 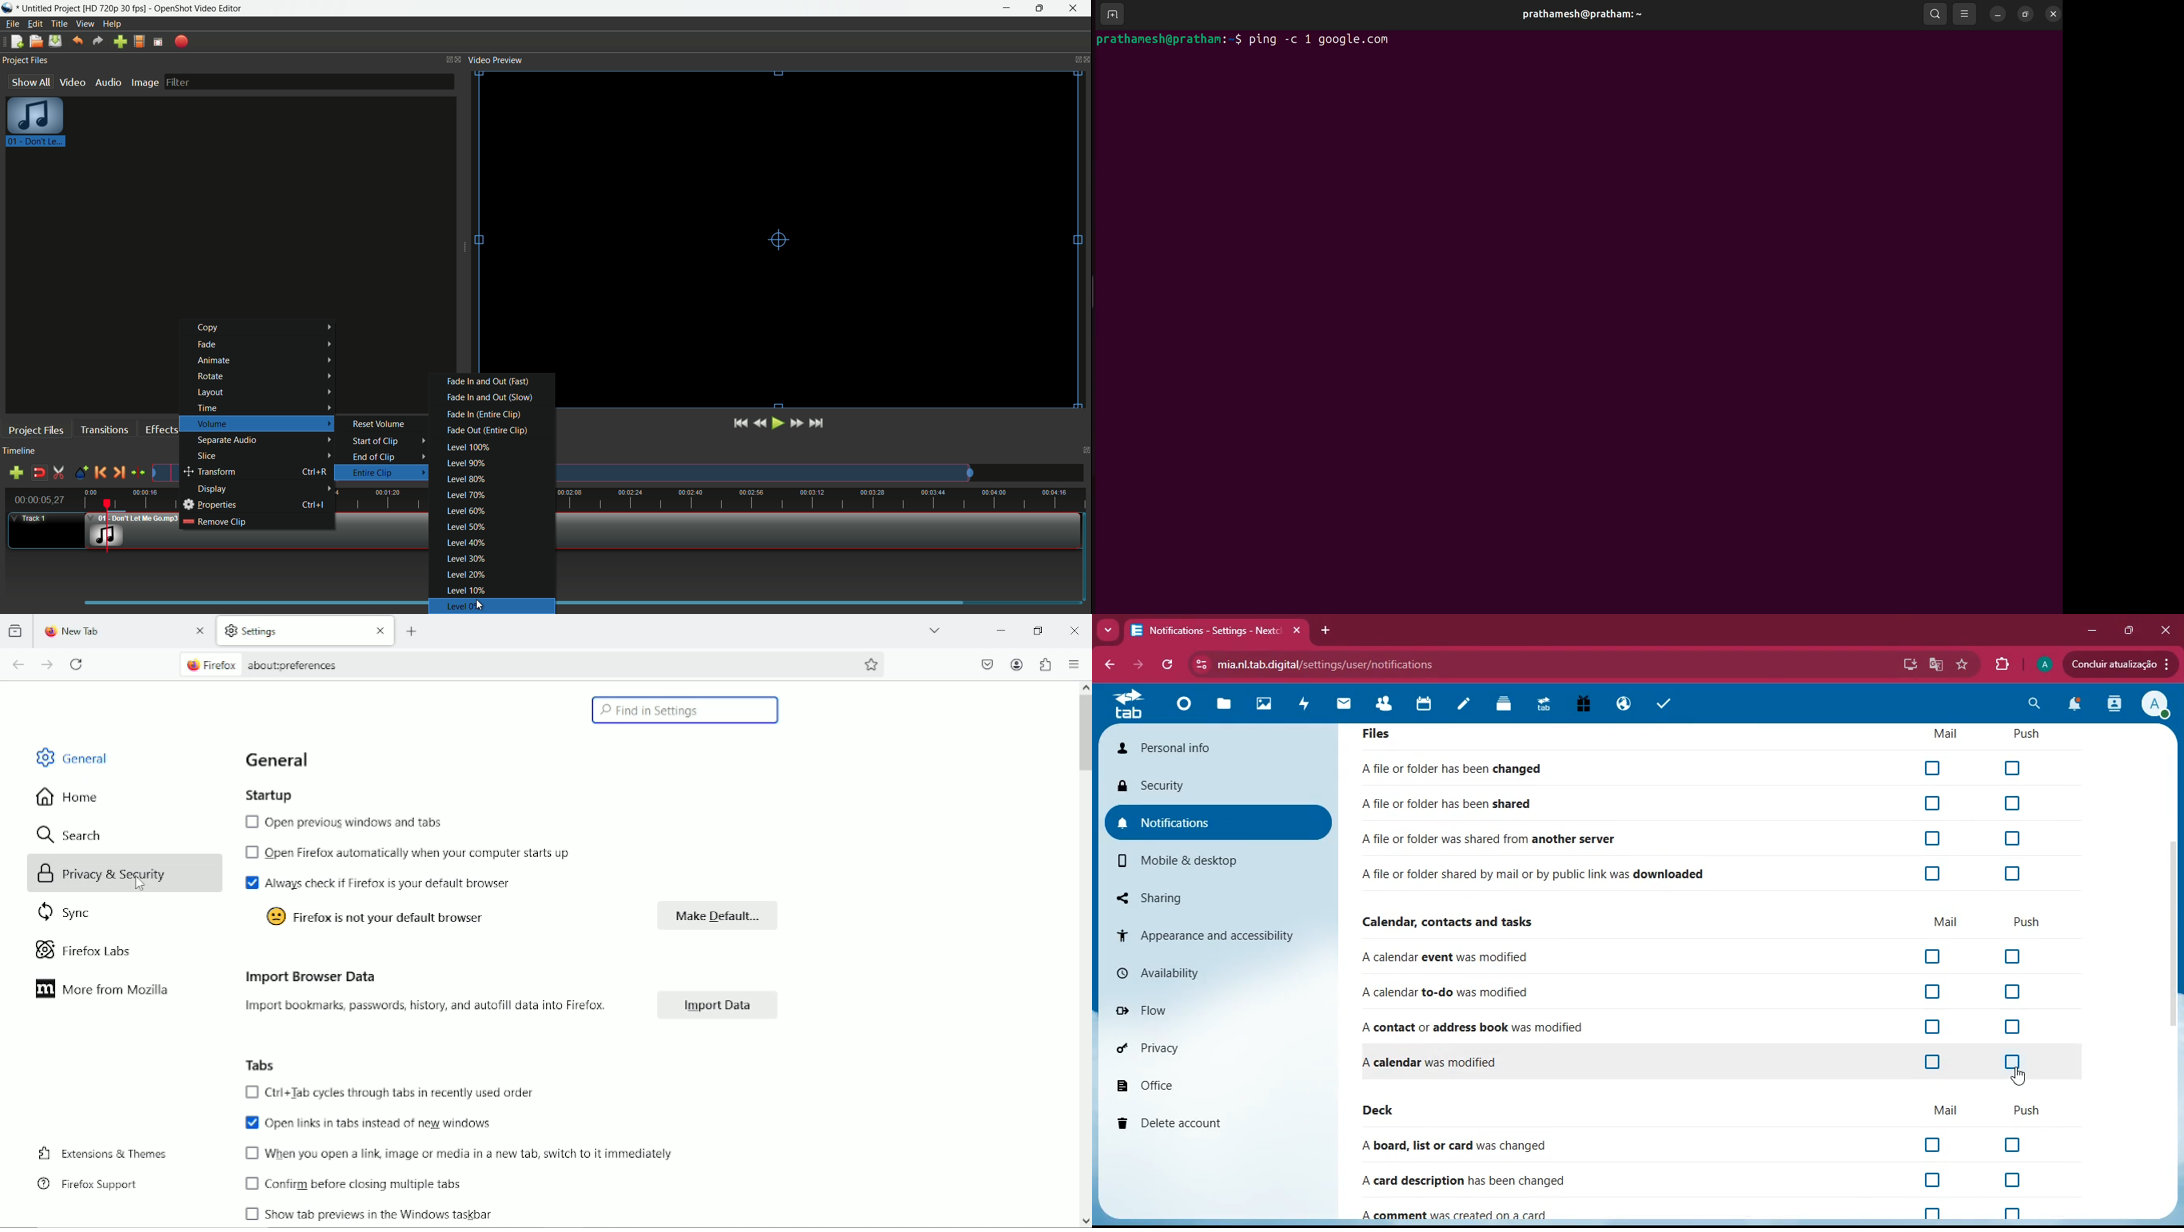 What do you see at coordinates (1935, 839) in the screenshot?
I see `Checkbox` at bounding box center [1935, 839].